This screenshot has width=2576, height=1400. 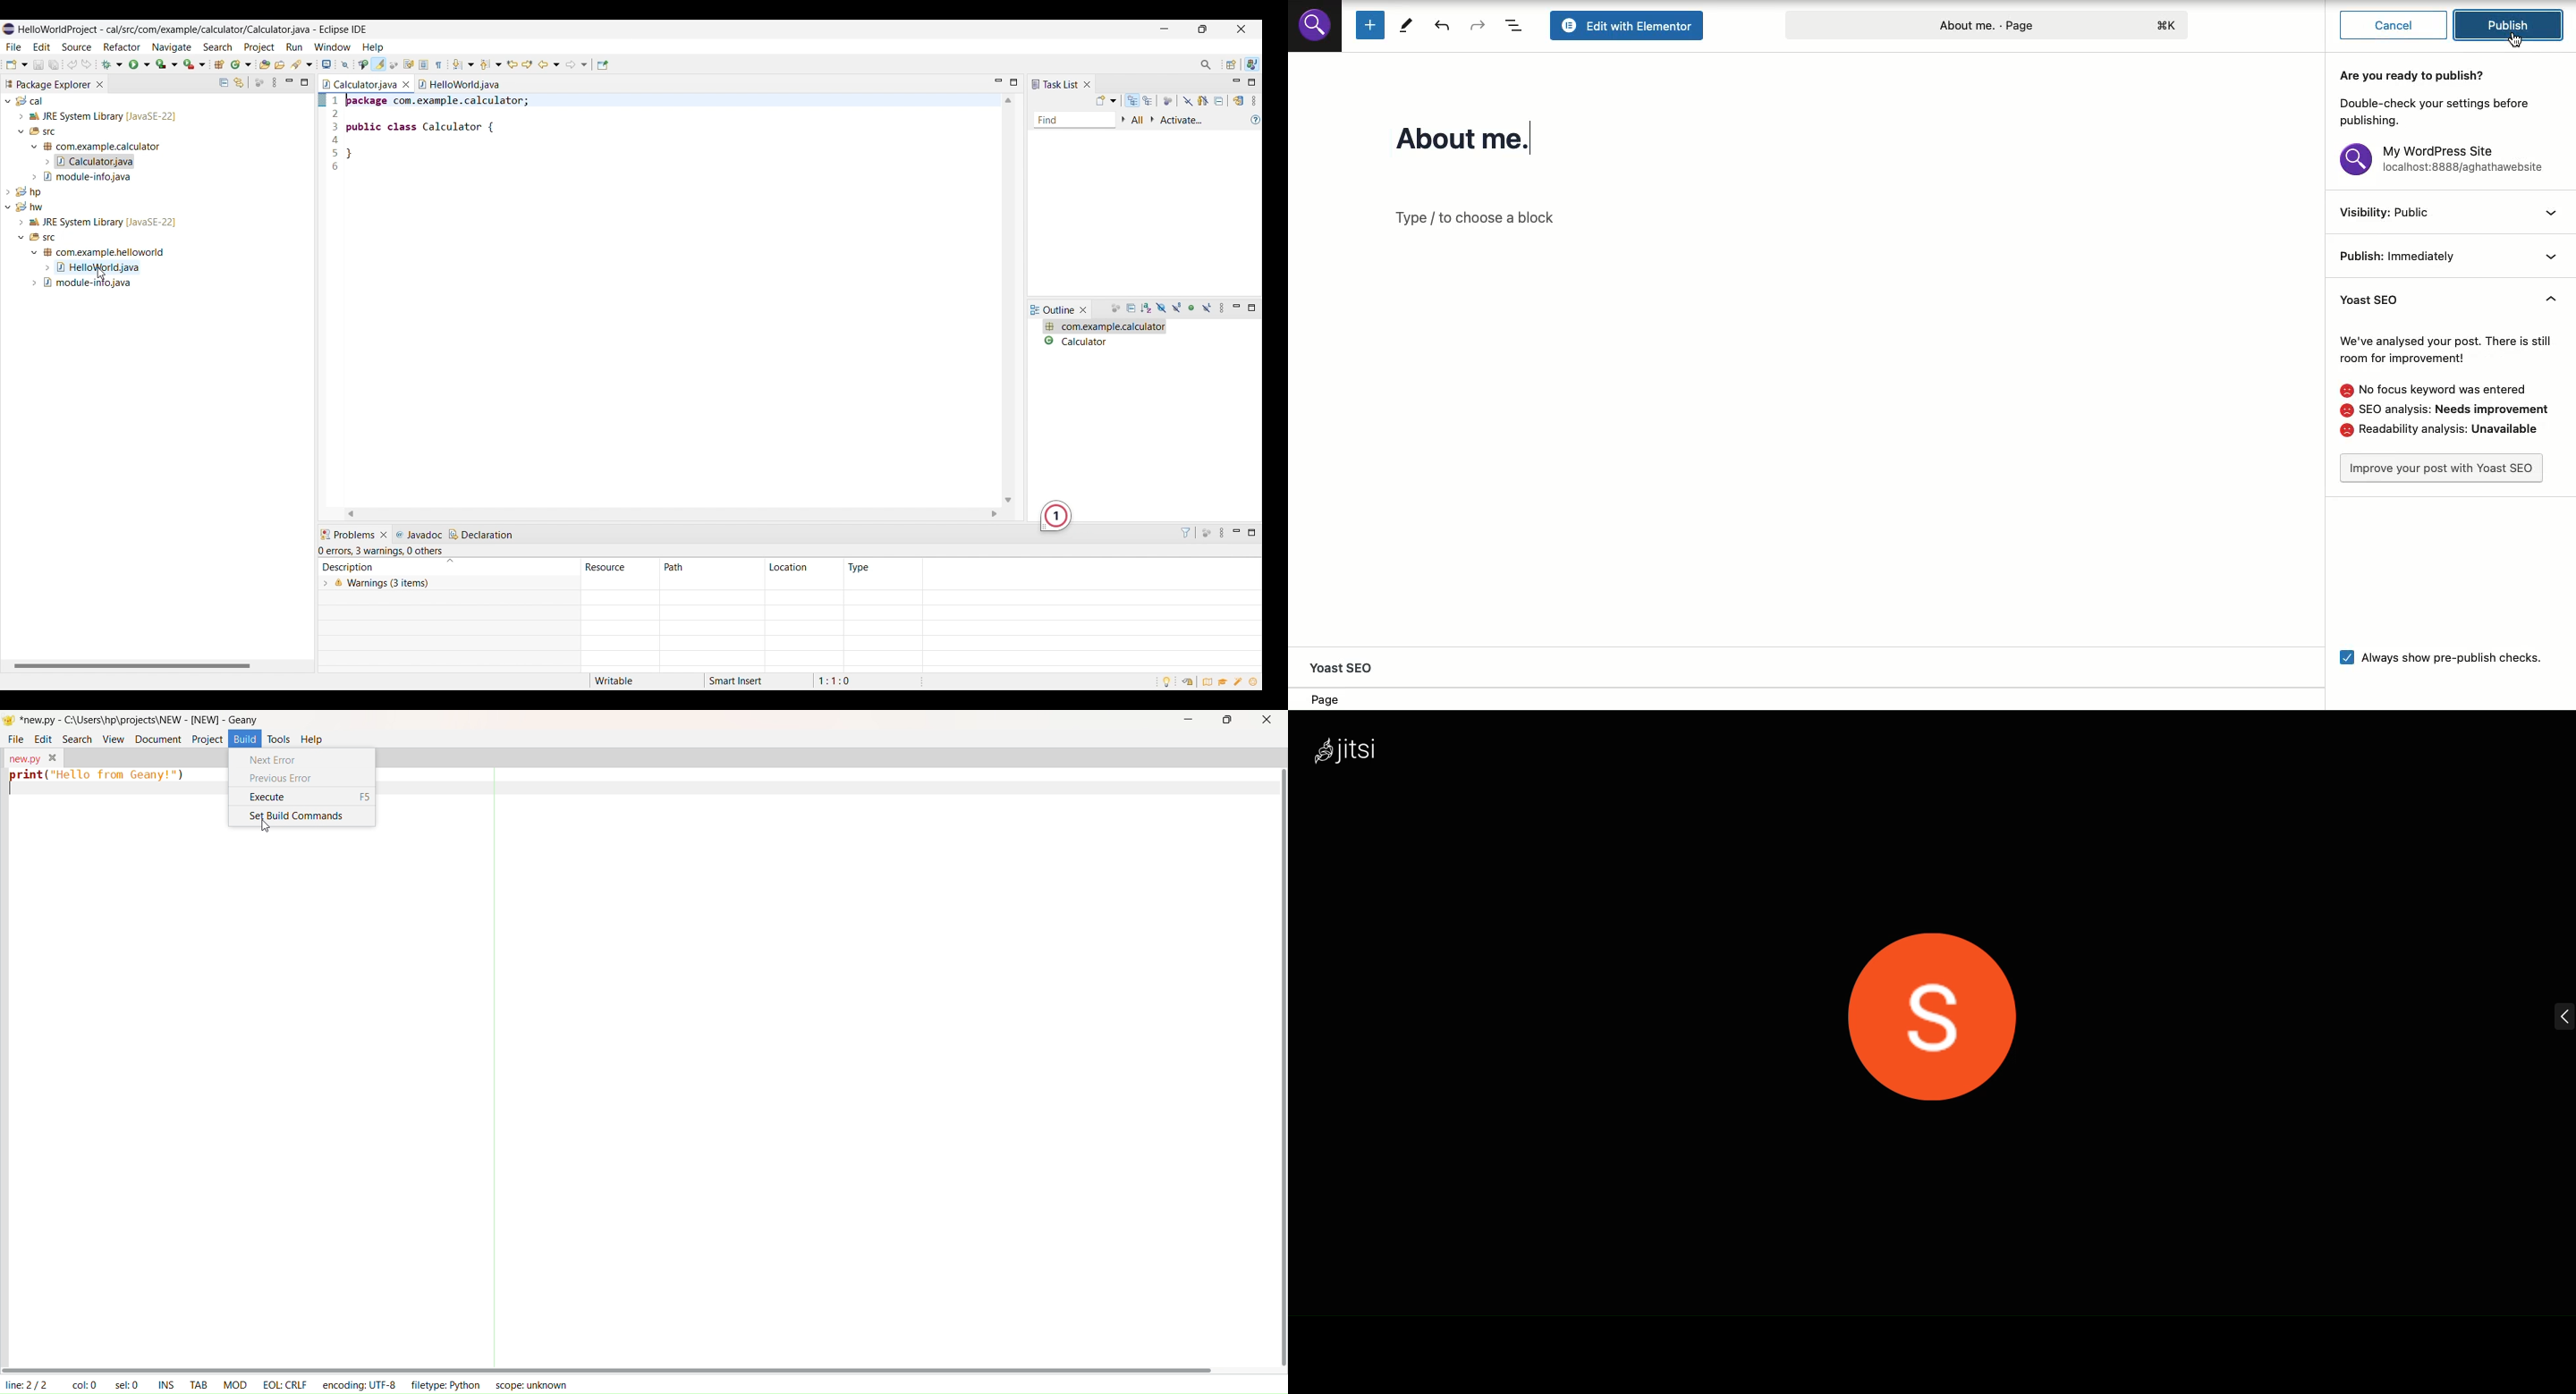 I want to click on EOL CRLF, so click(x=285, y=1383).